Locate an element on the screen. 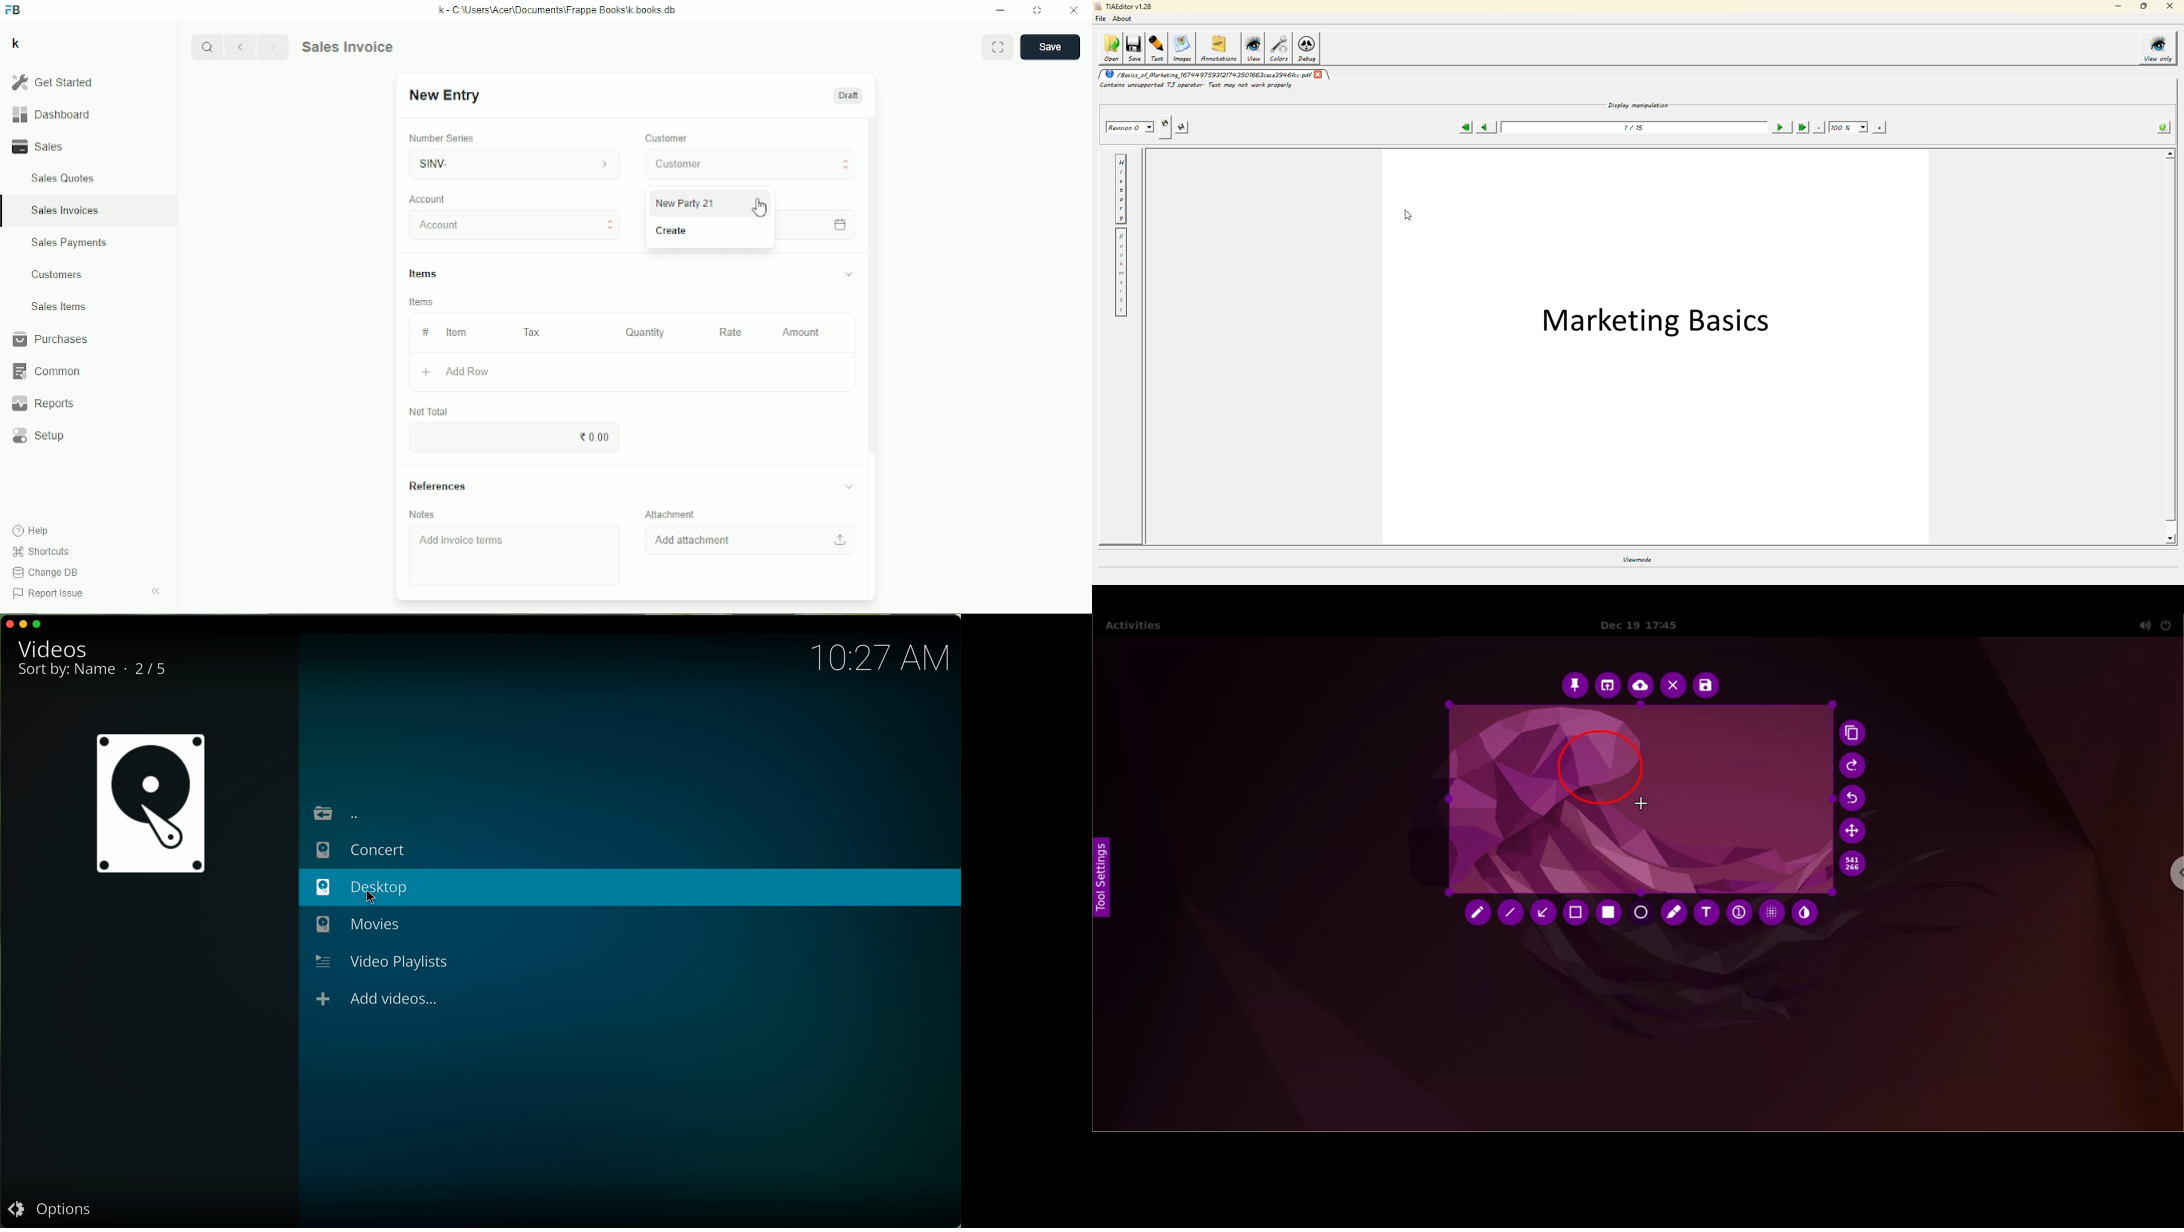  Customers is located at coordinates (58, 274).